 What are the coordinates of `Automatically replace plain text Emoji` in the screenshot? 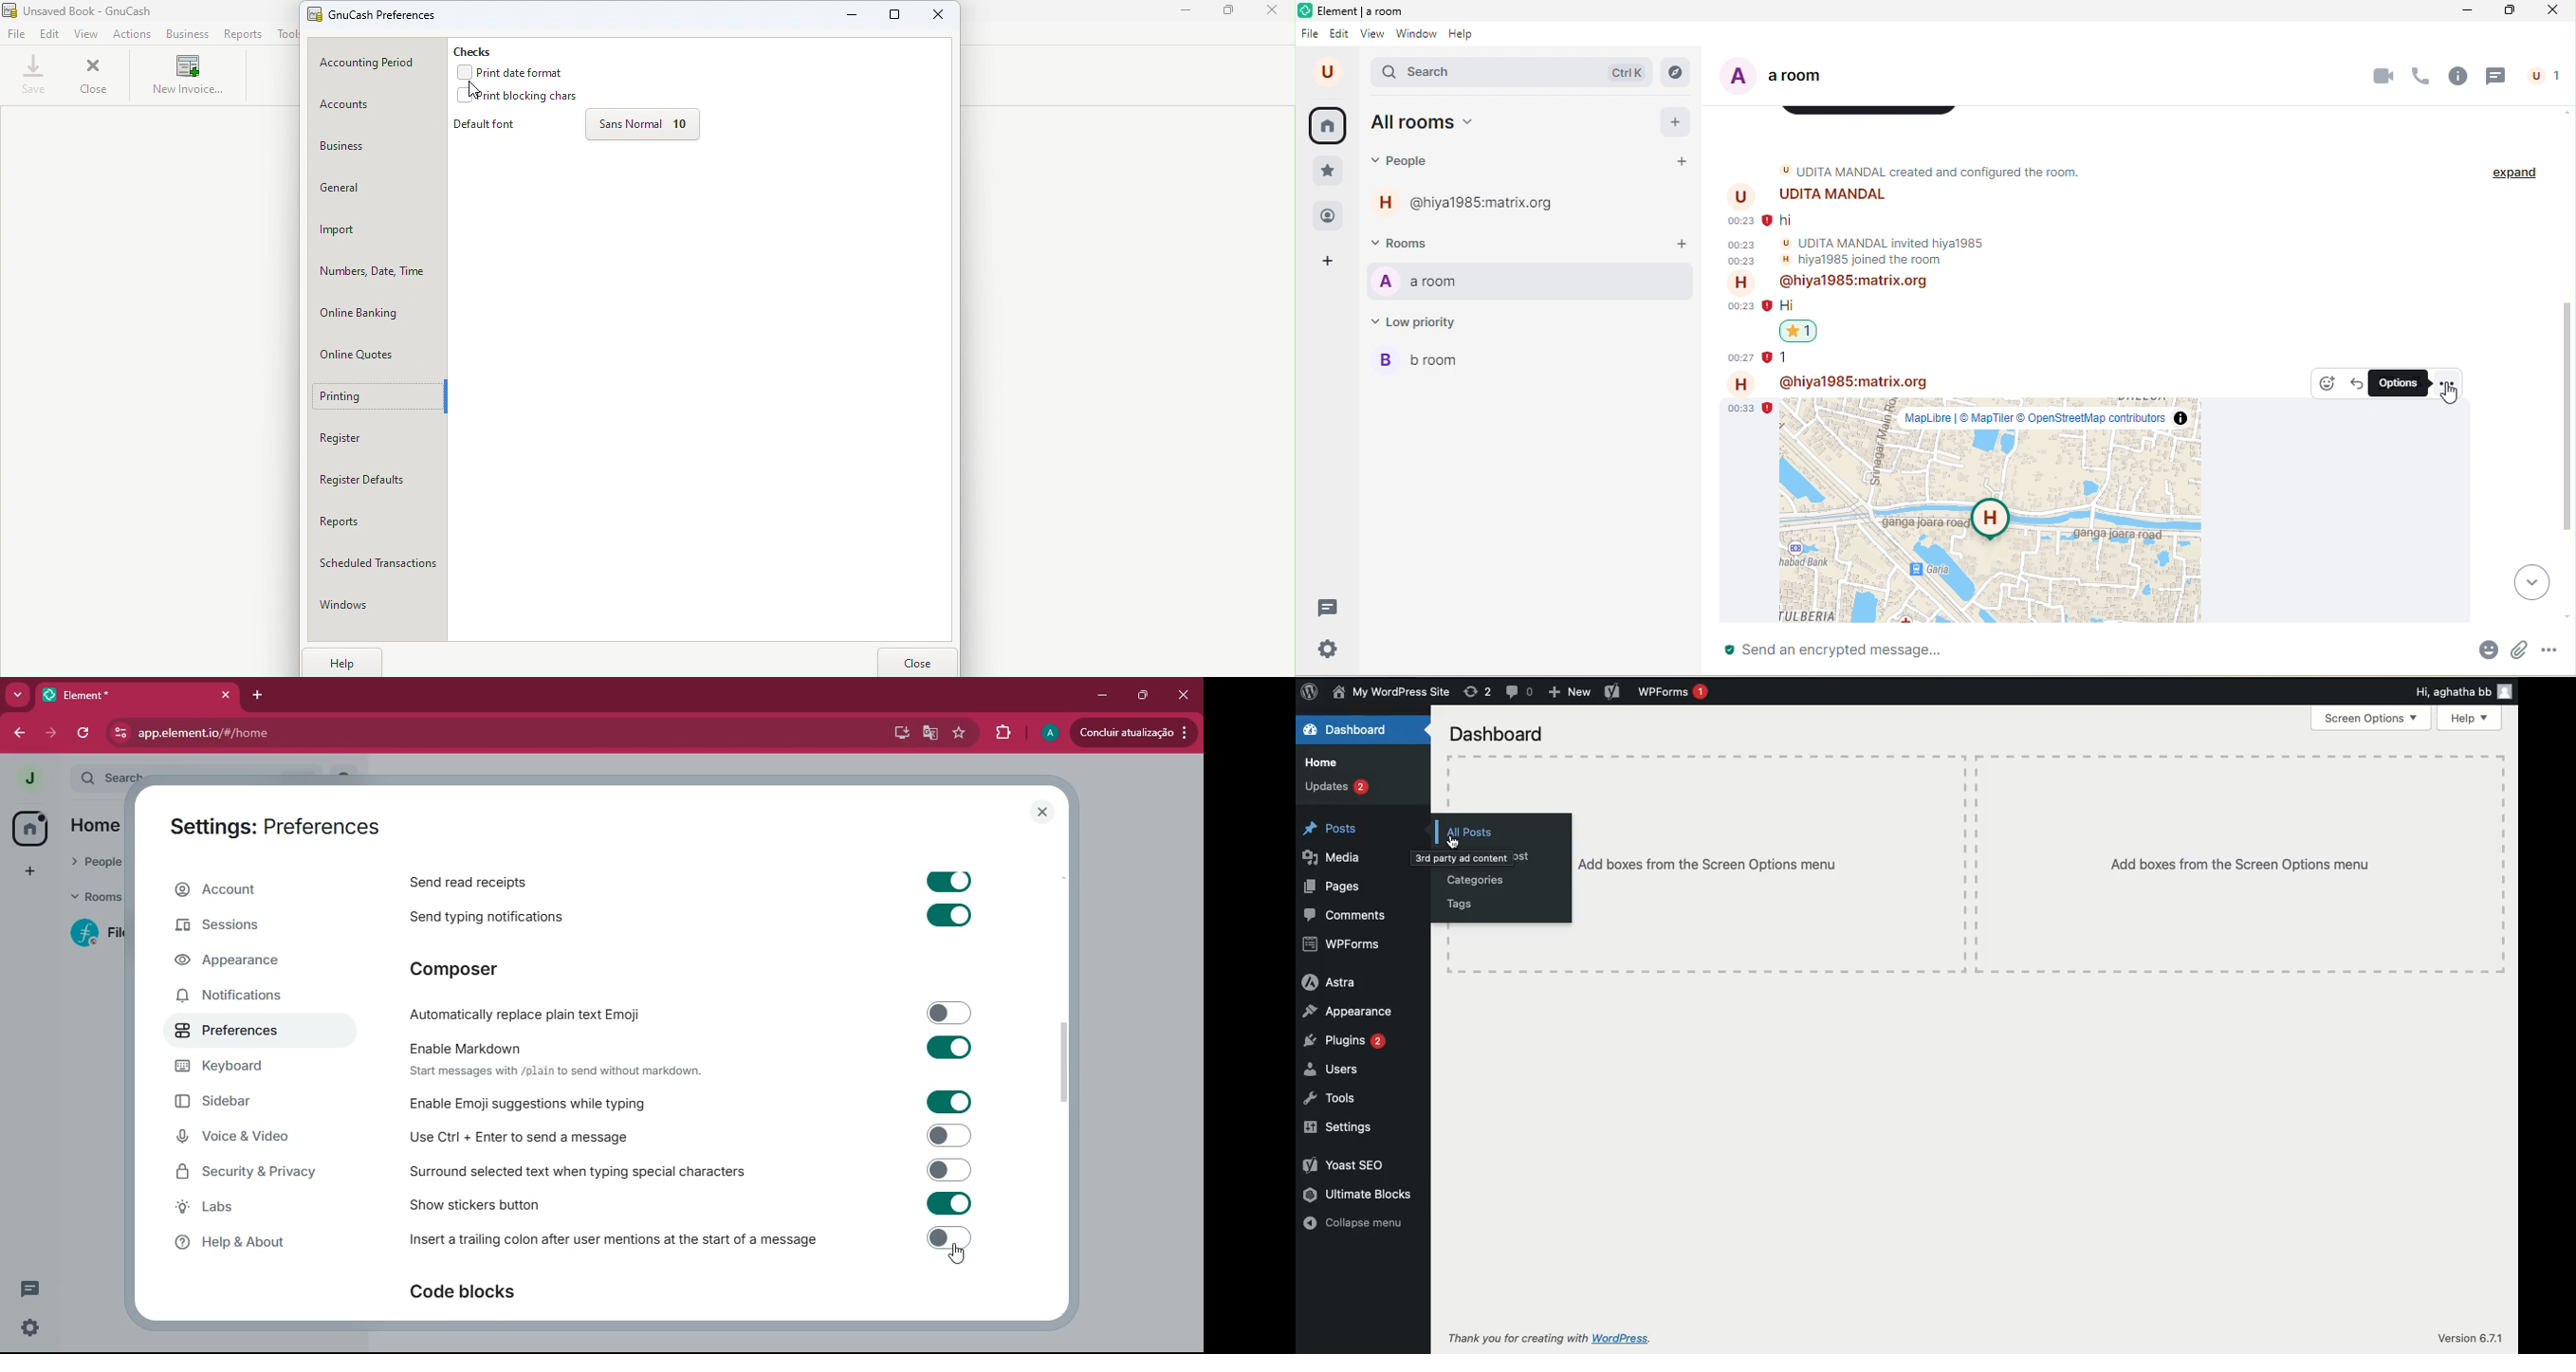 It's located at (690, 1012).